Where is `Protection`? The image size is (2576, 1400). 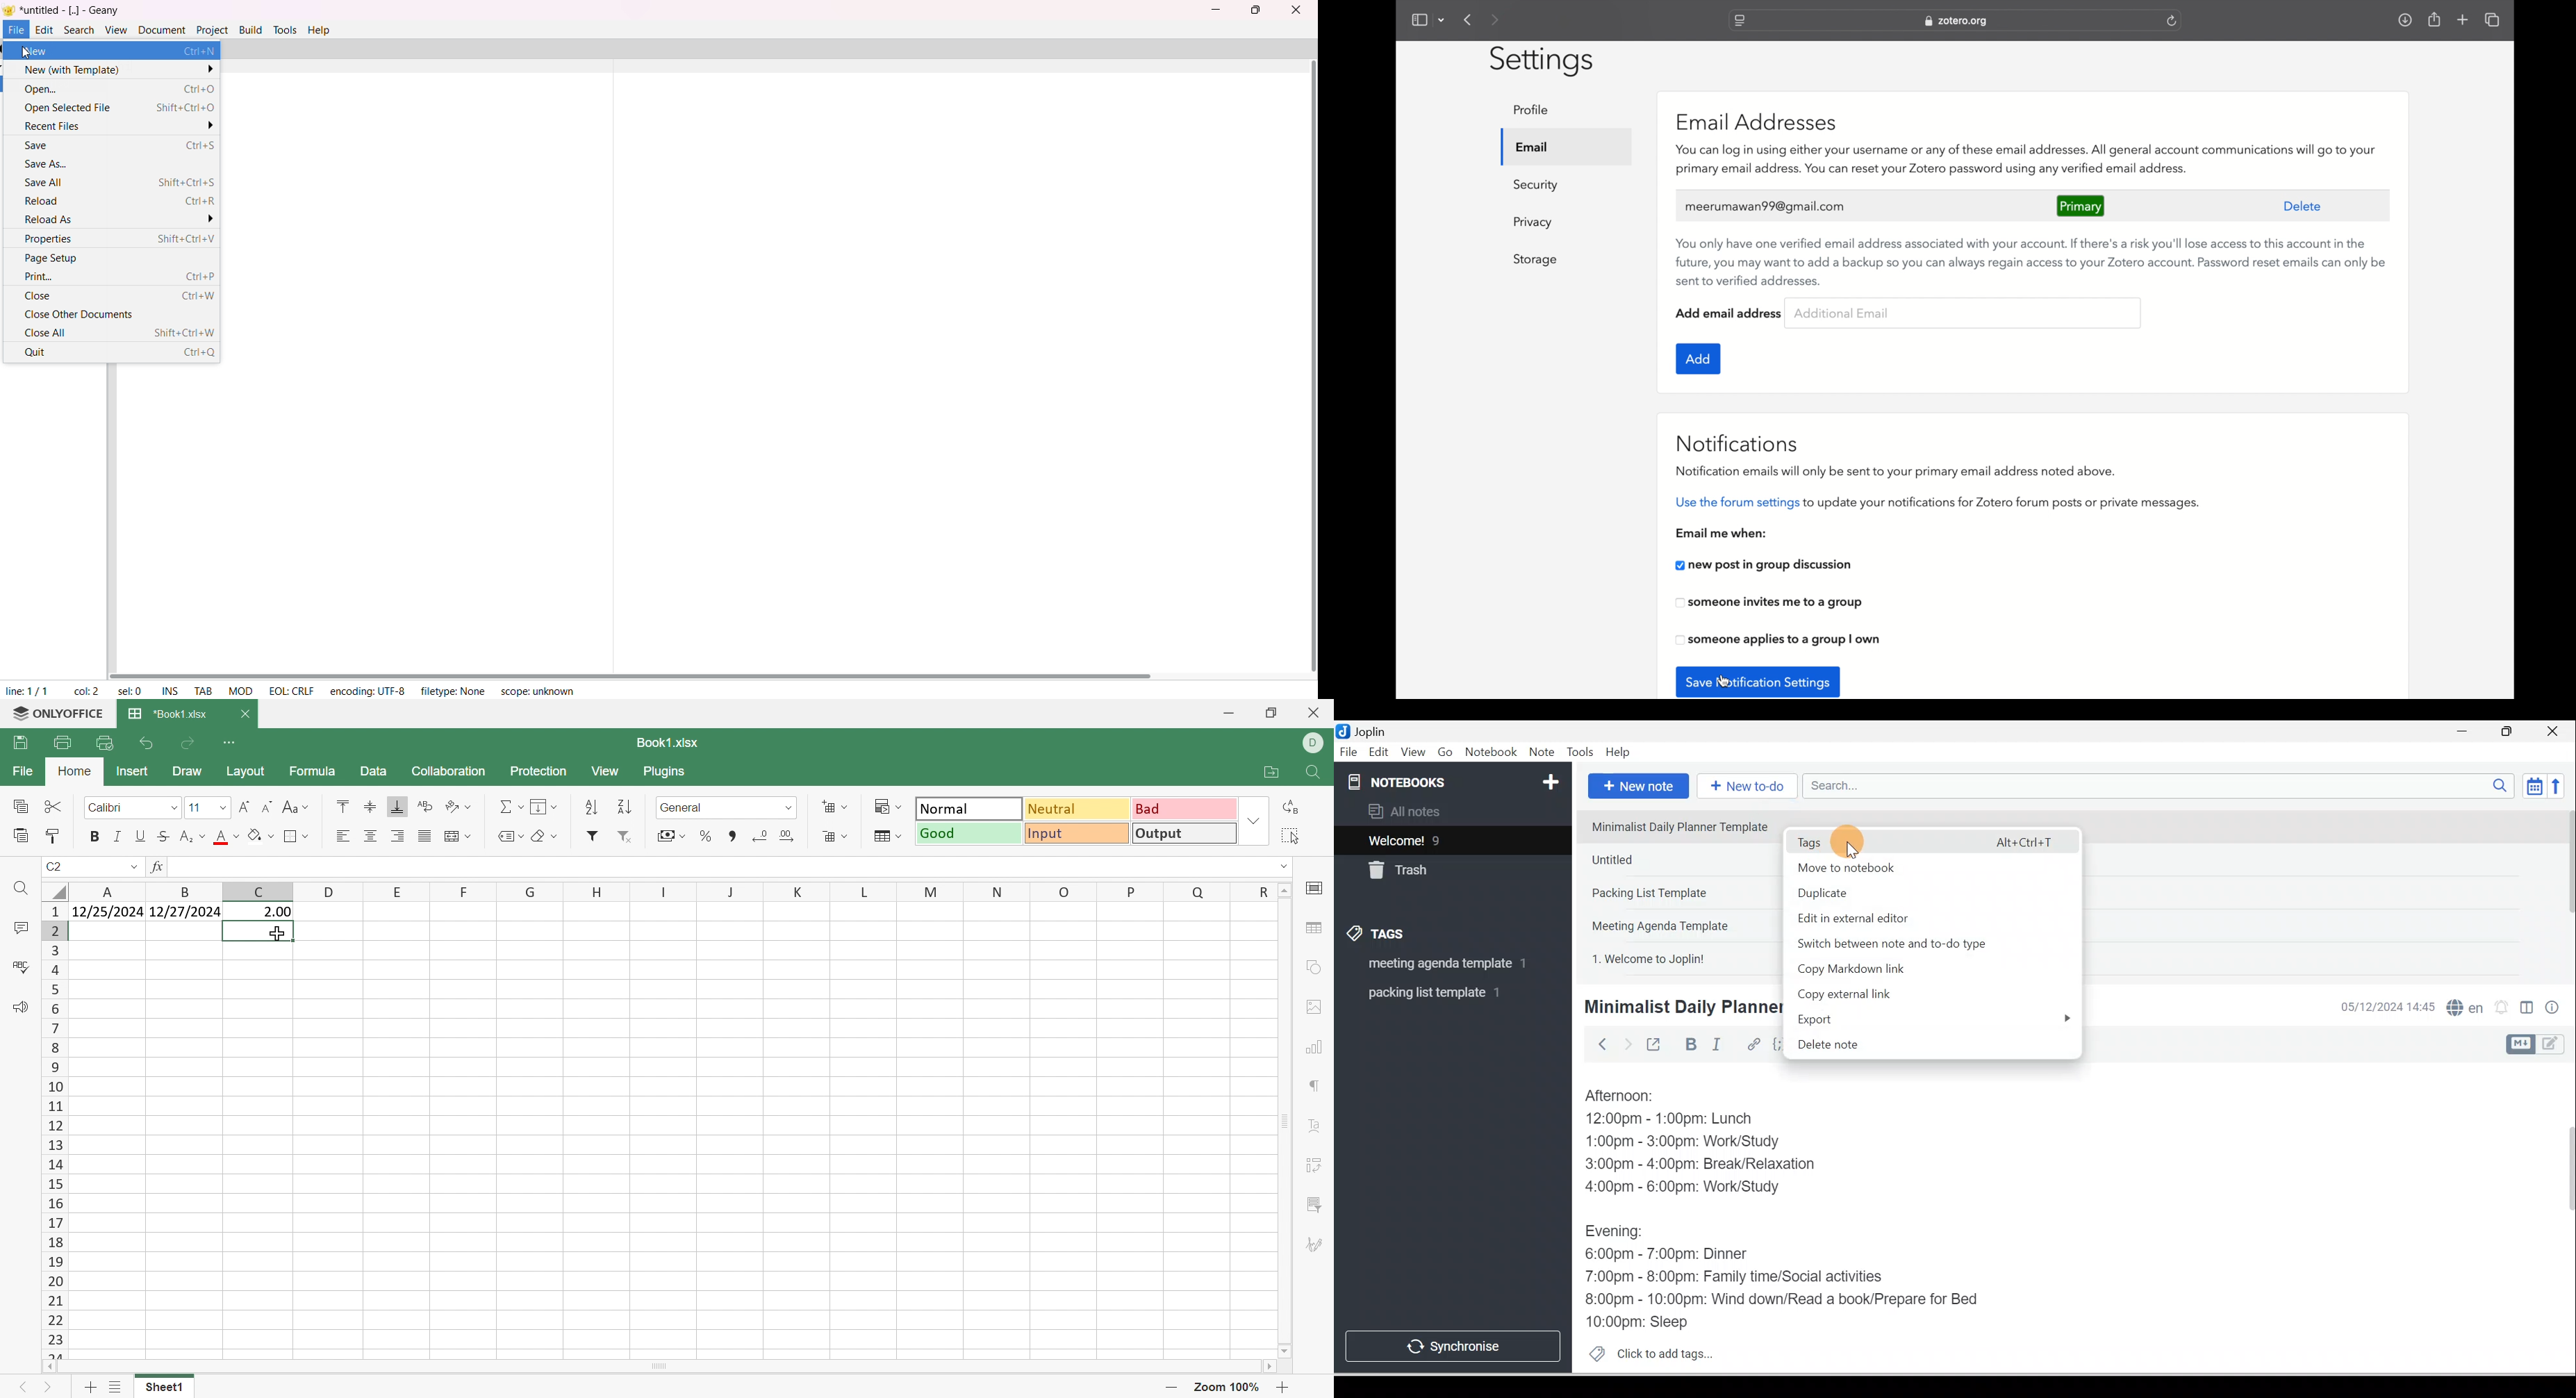
Protection is located at coordinates (537, 773).